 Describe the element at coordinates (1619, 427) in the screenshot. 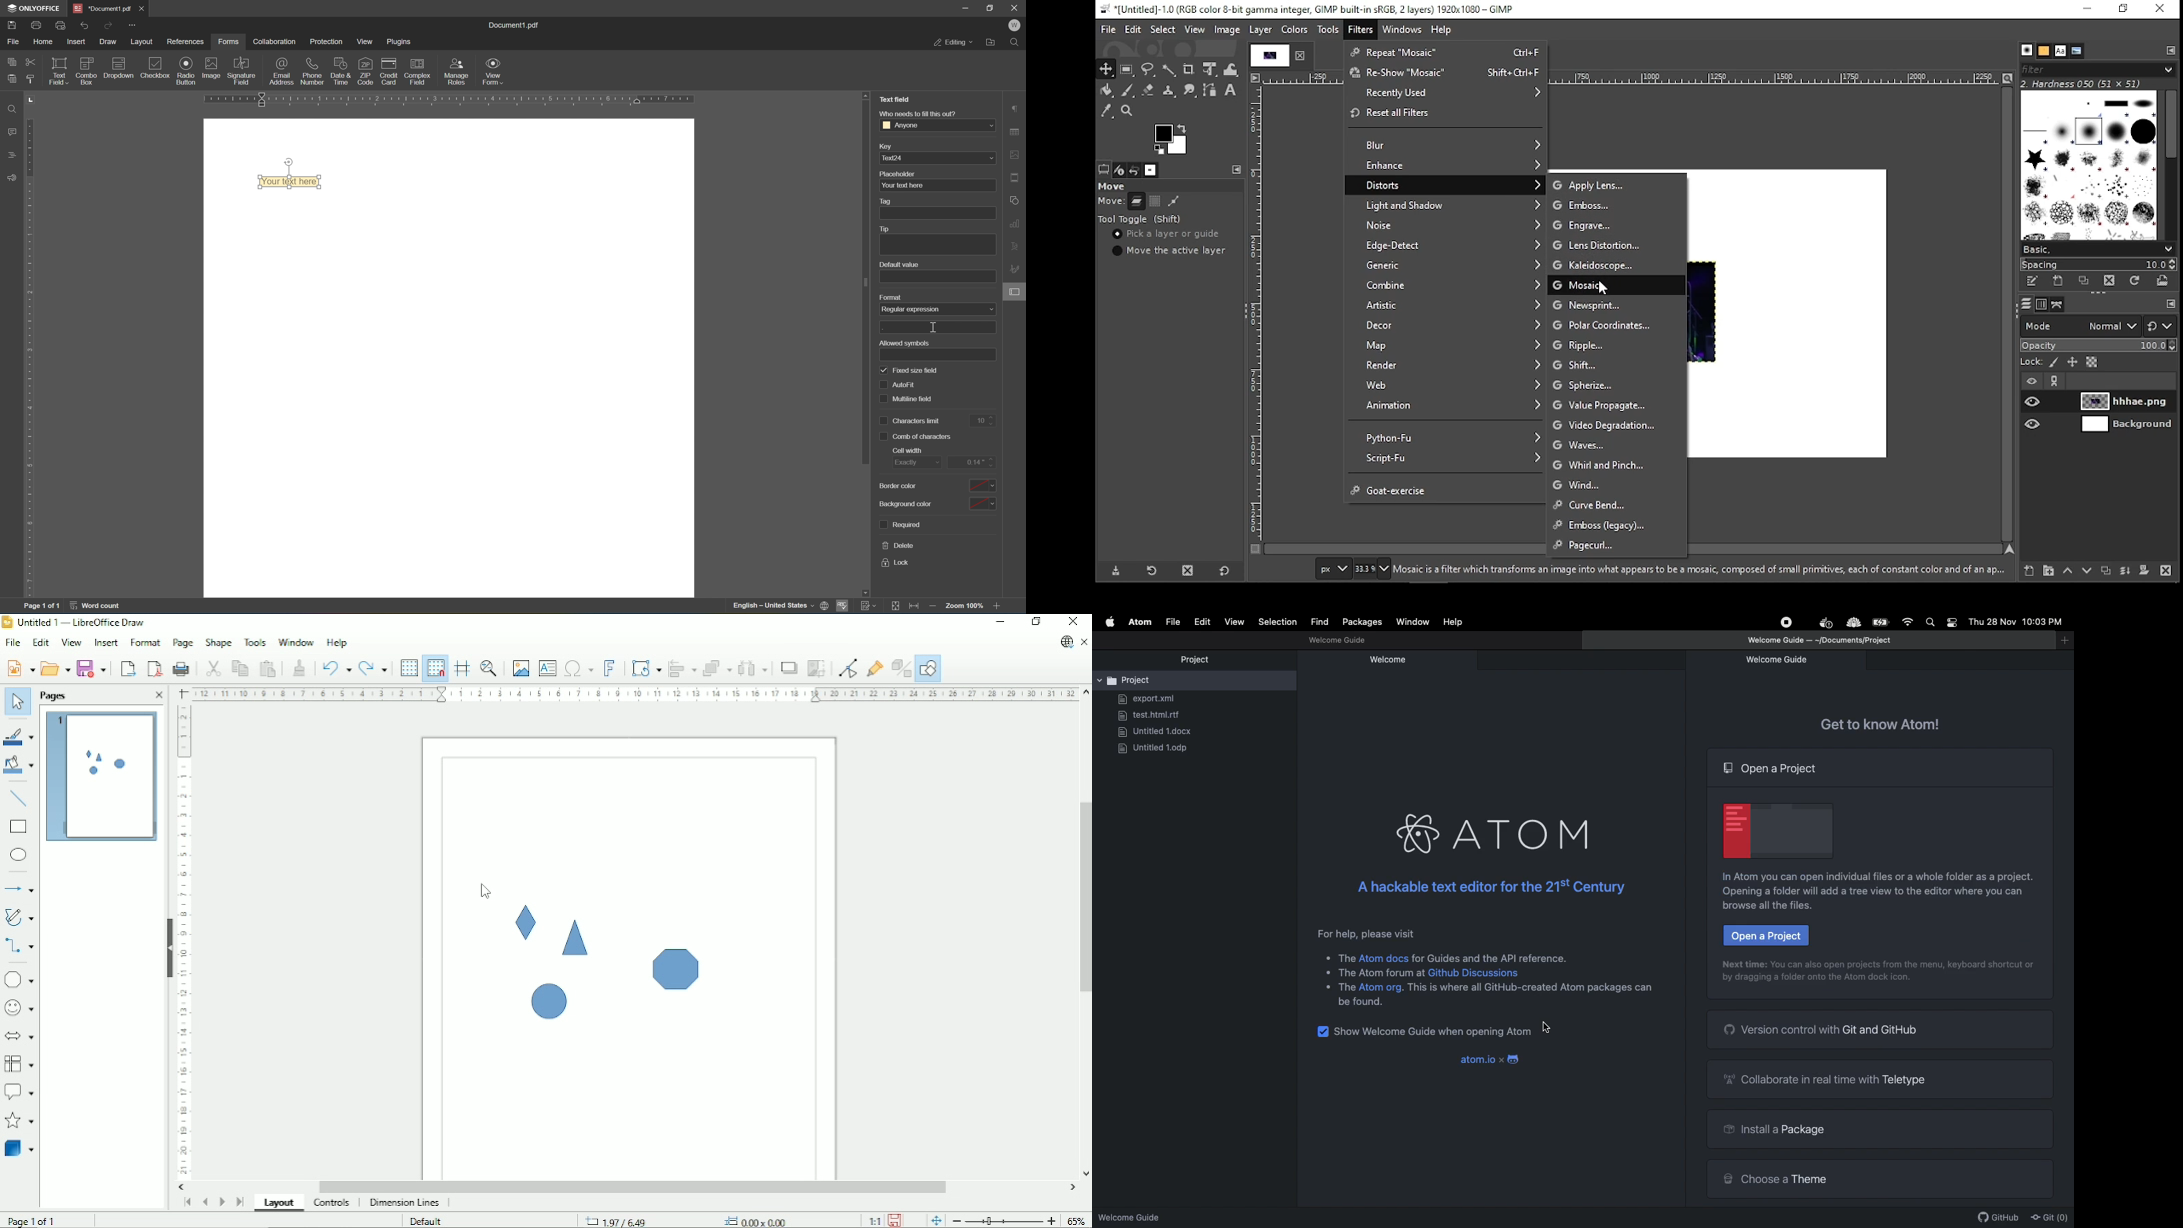

I see `video degradation` at that location.